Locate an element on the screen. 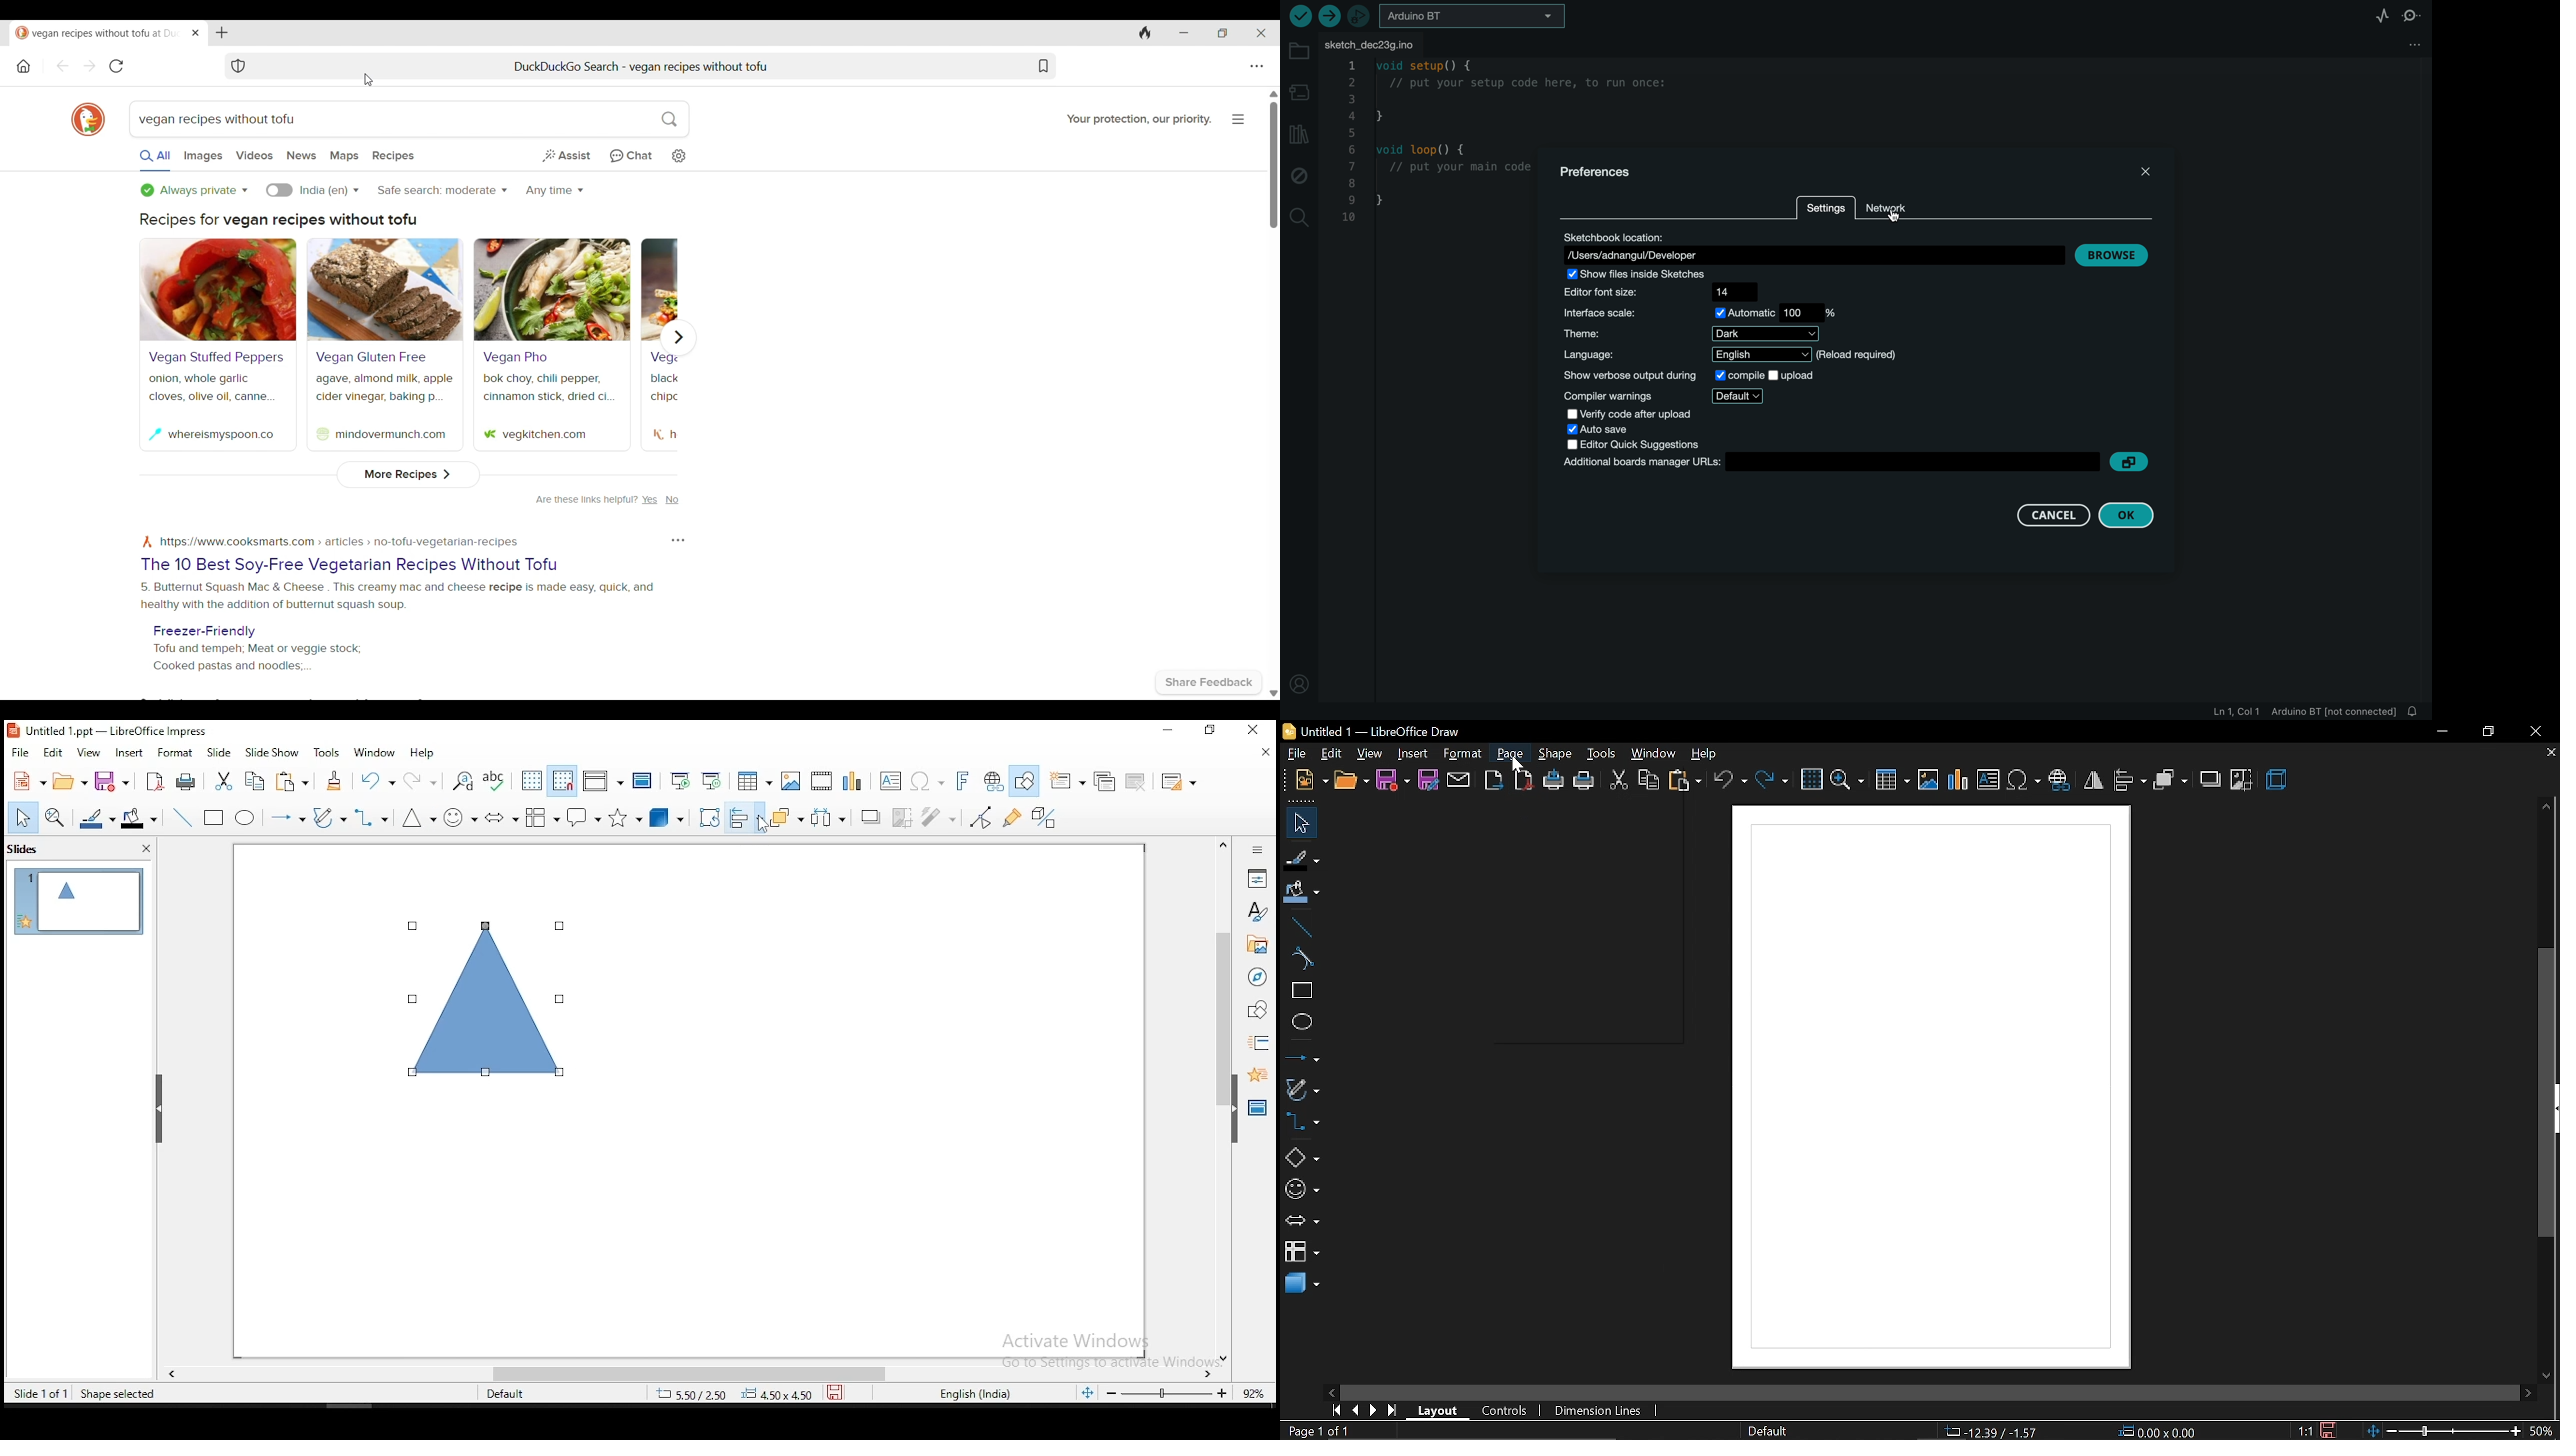 The width and height of the screenshot is (2576, 1456). dimension lines is located at coordinates (1596, 1410).